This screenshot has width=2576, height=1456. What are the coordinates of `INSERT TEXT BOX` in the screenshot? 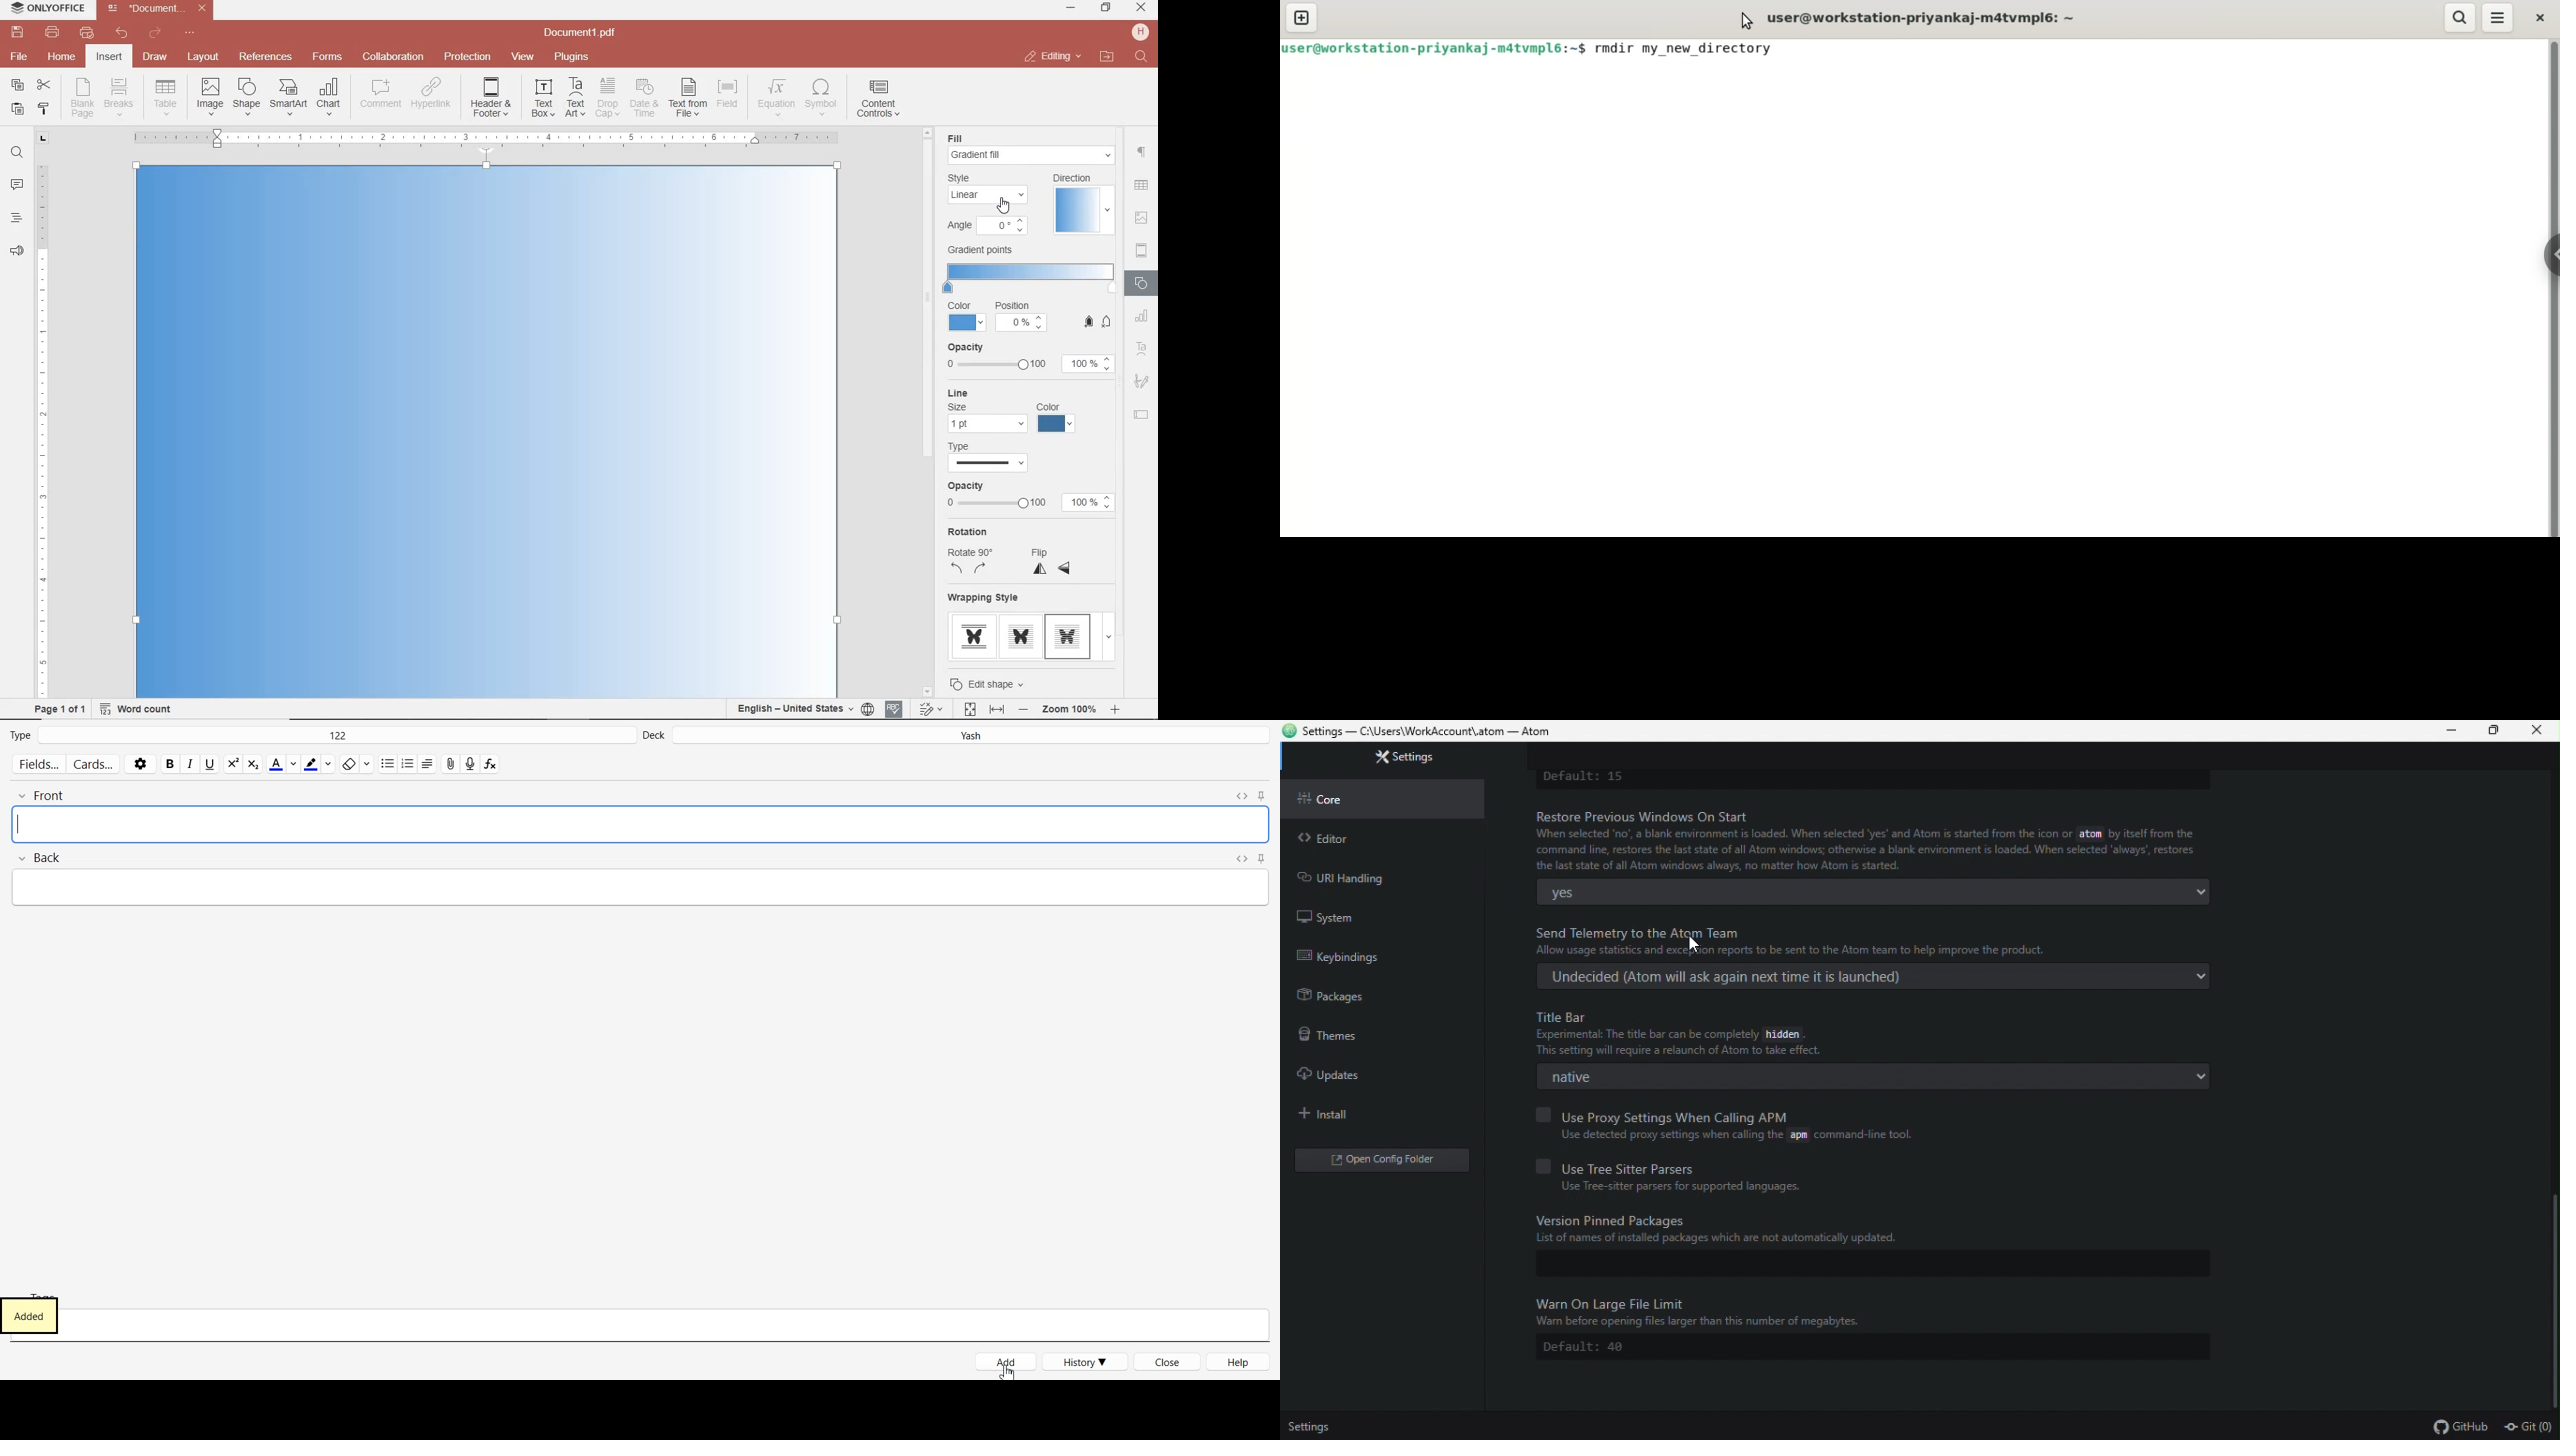 It's located at (543, 97).